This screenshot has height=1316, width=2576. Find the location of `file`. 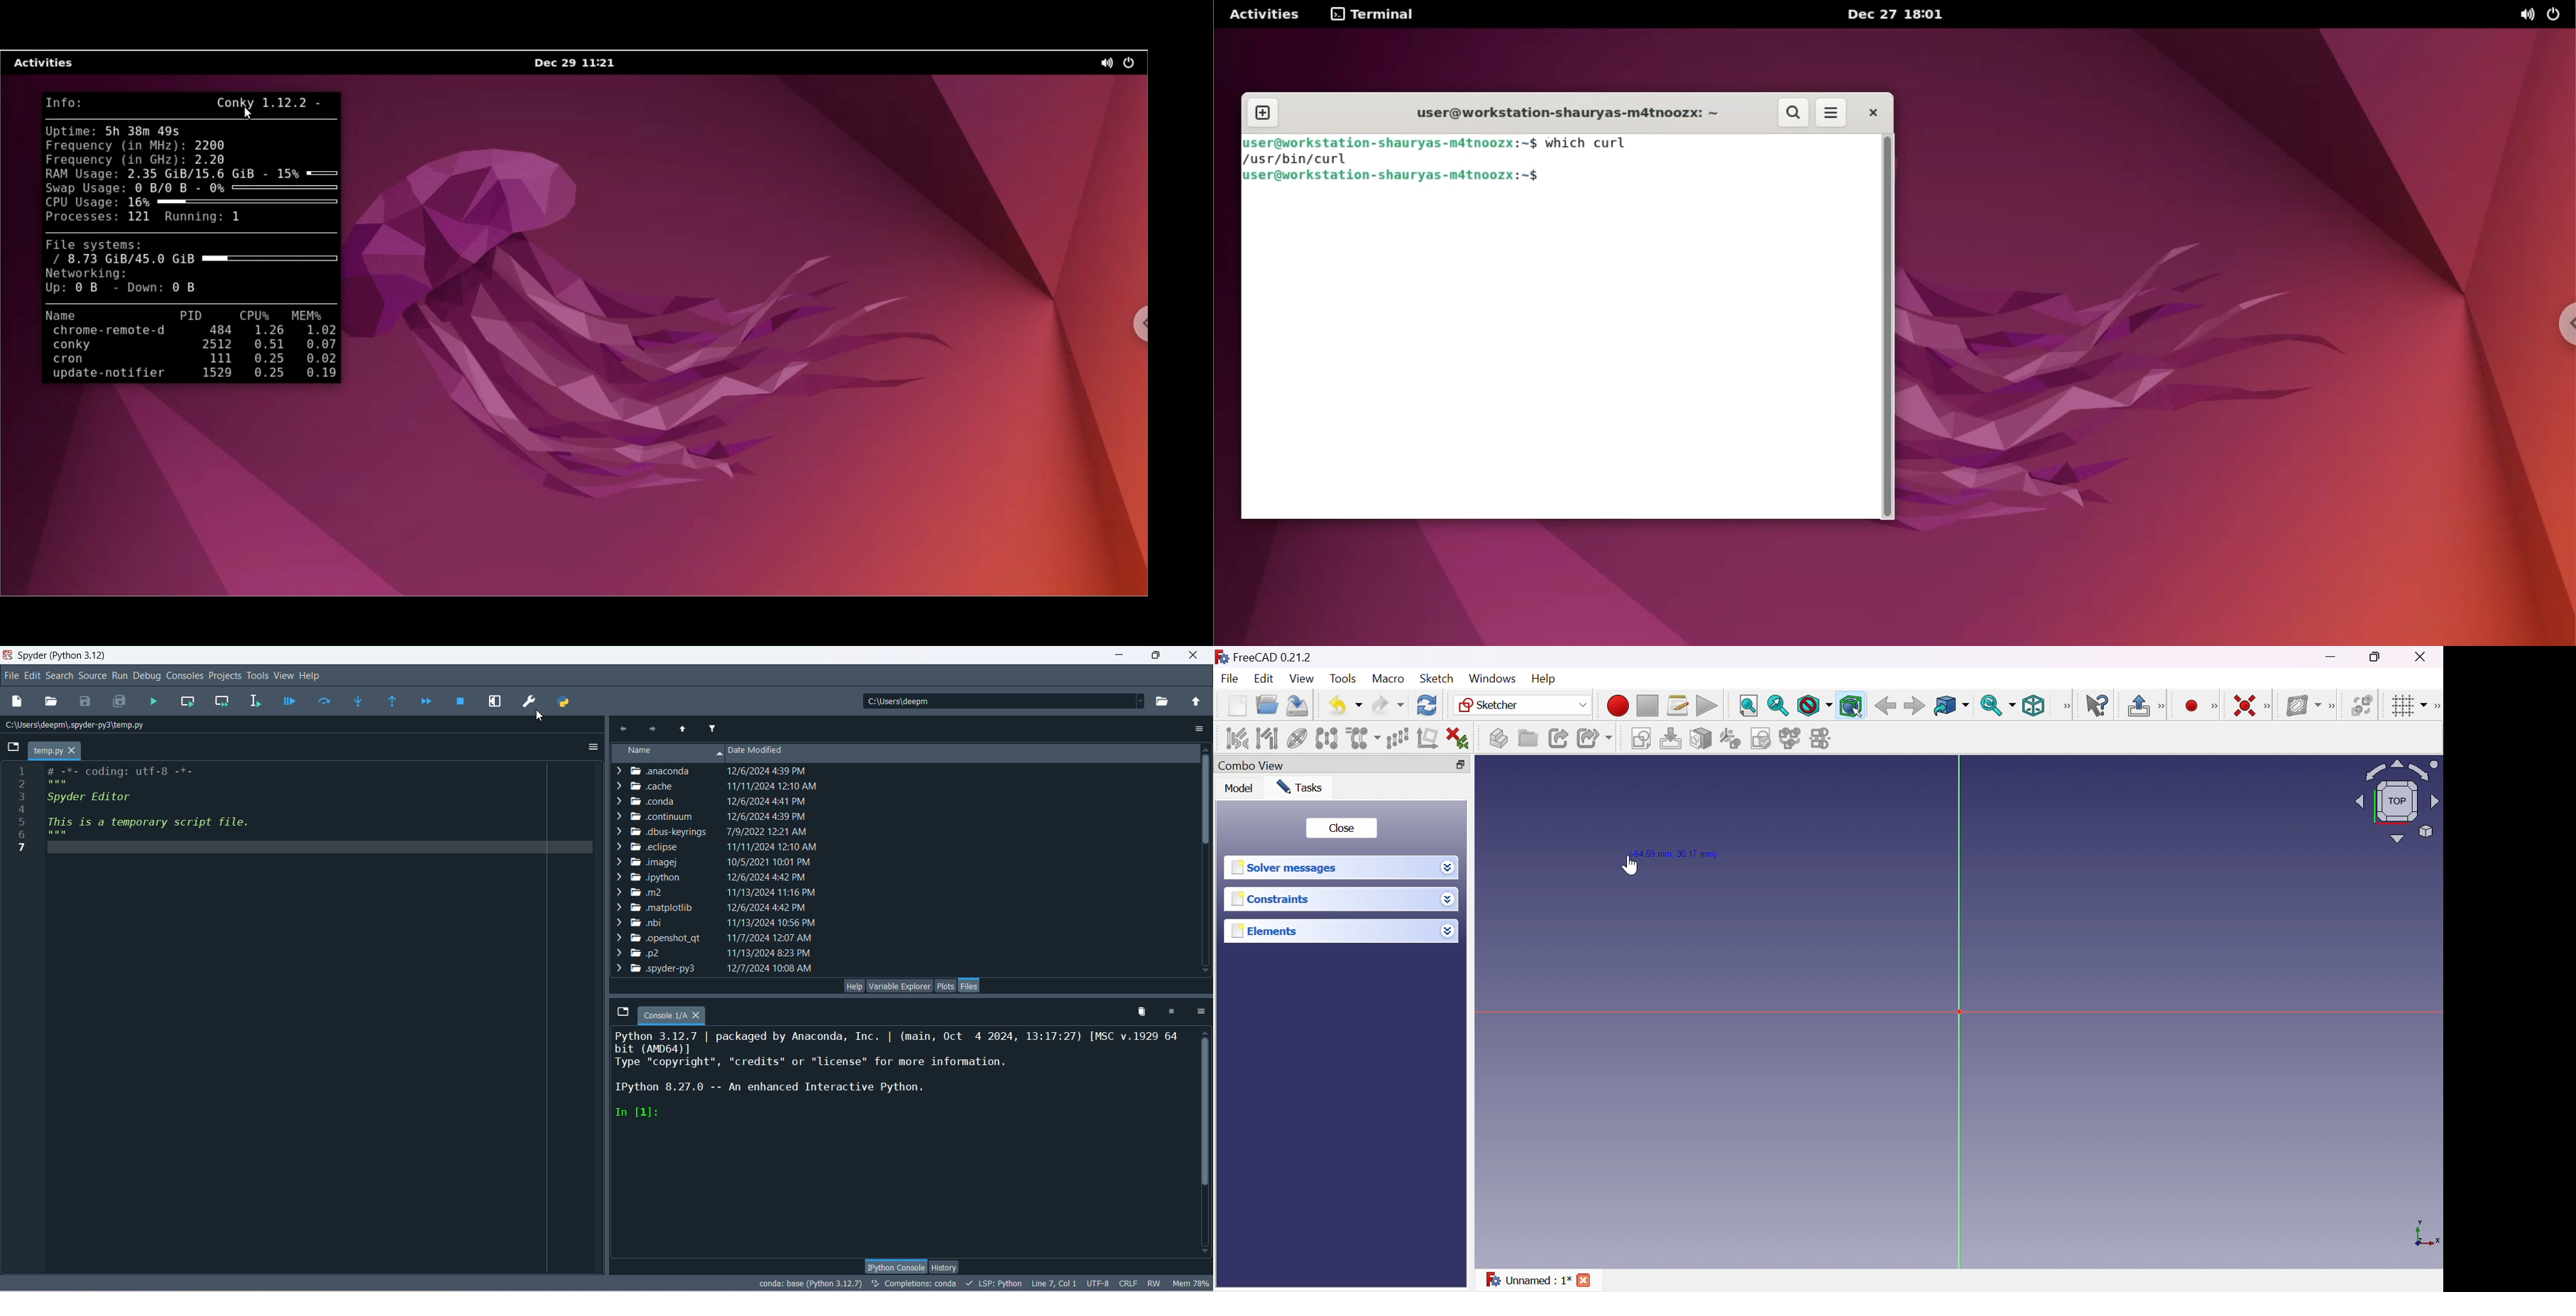

file is located at coordinates (11, 675).